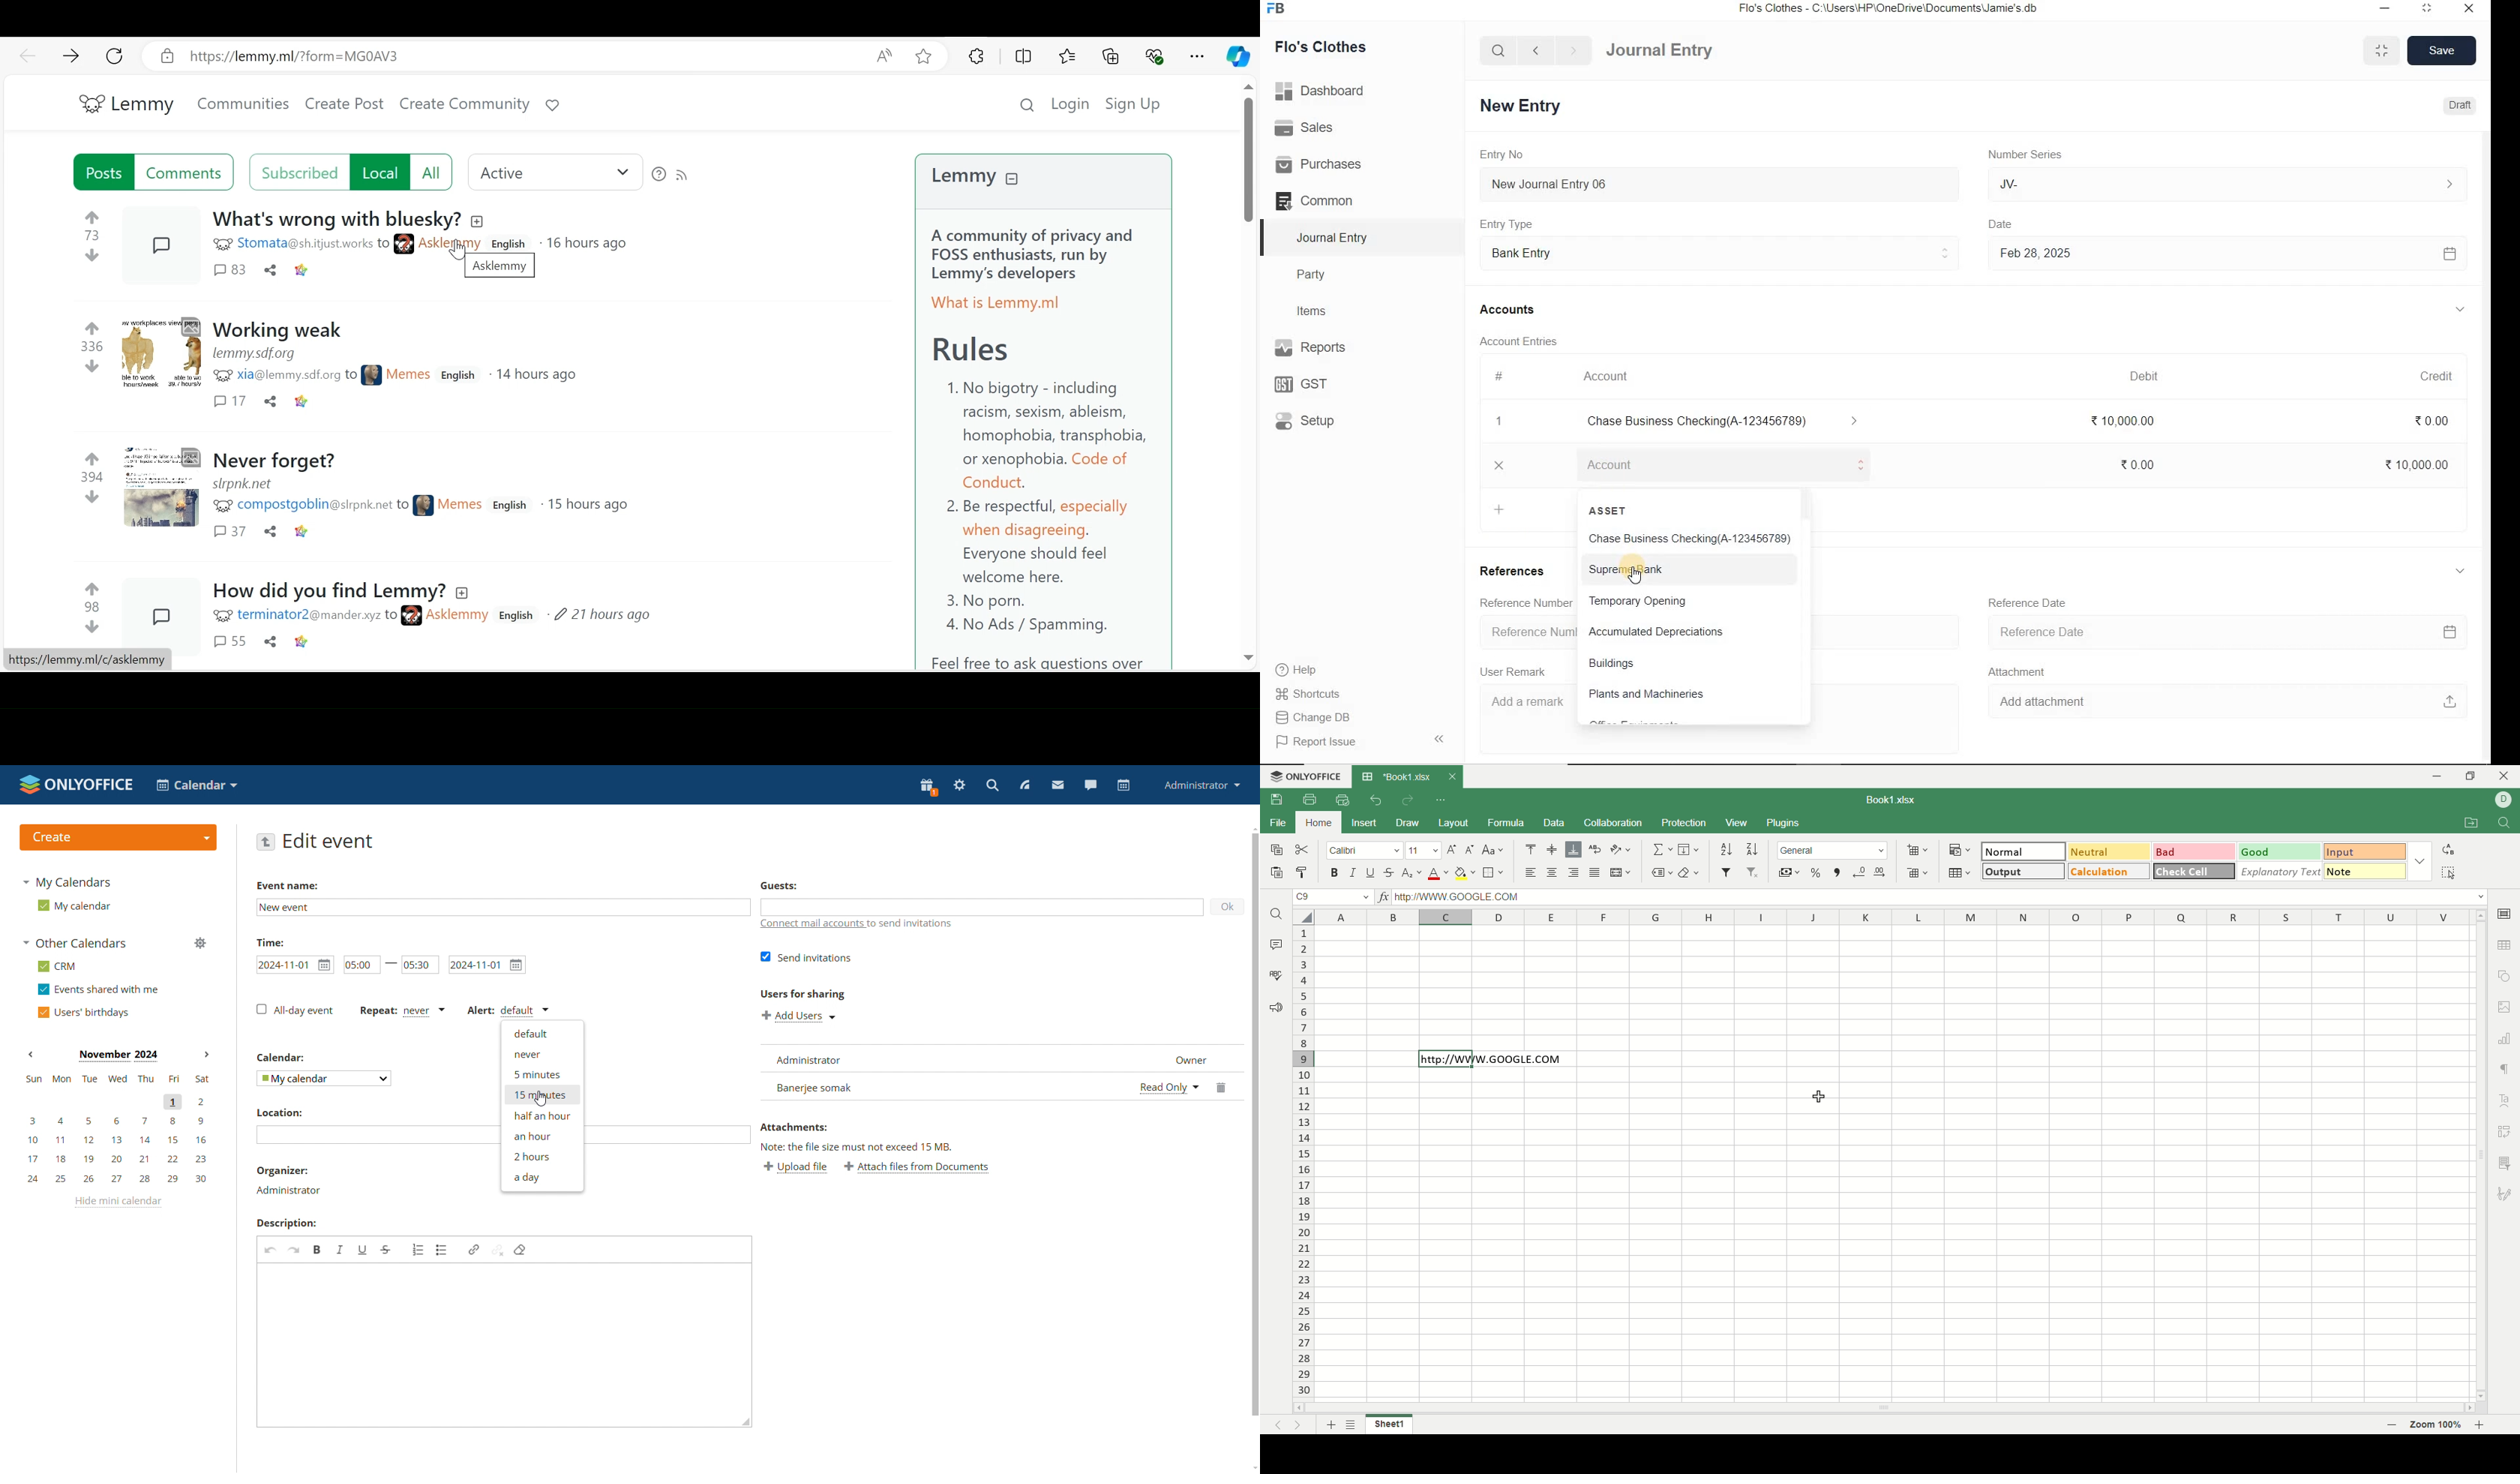  I want to click on align center, so click(1552, 873).